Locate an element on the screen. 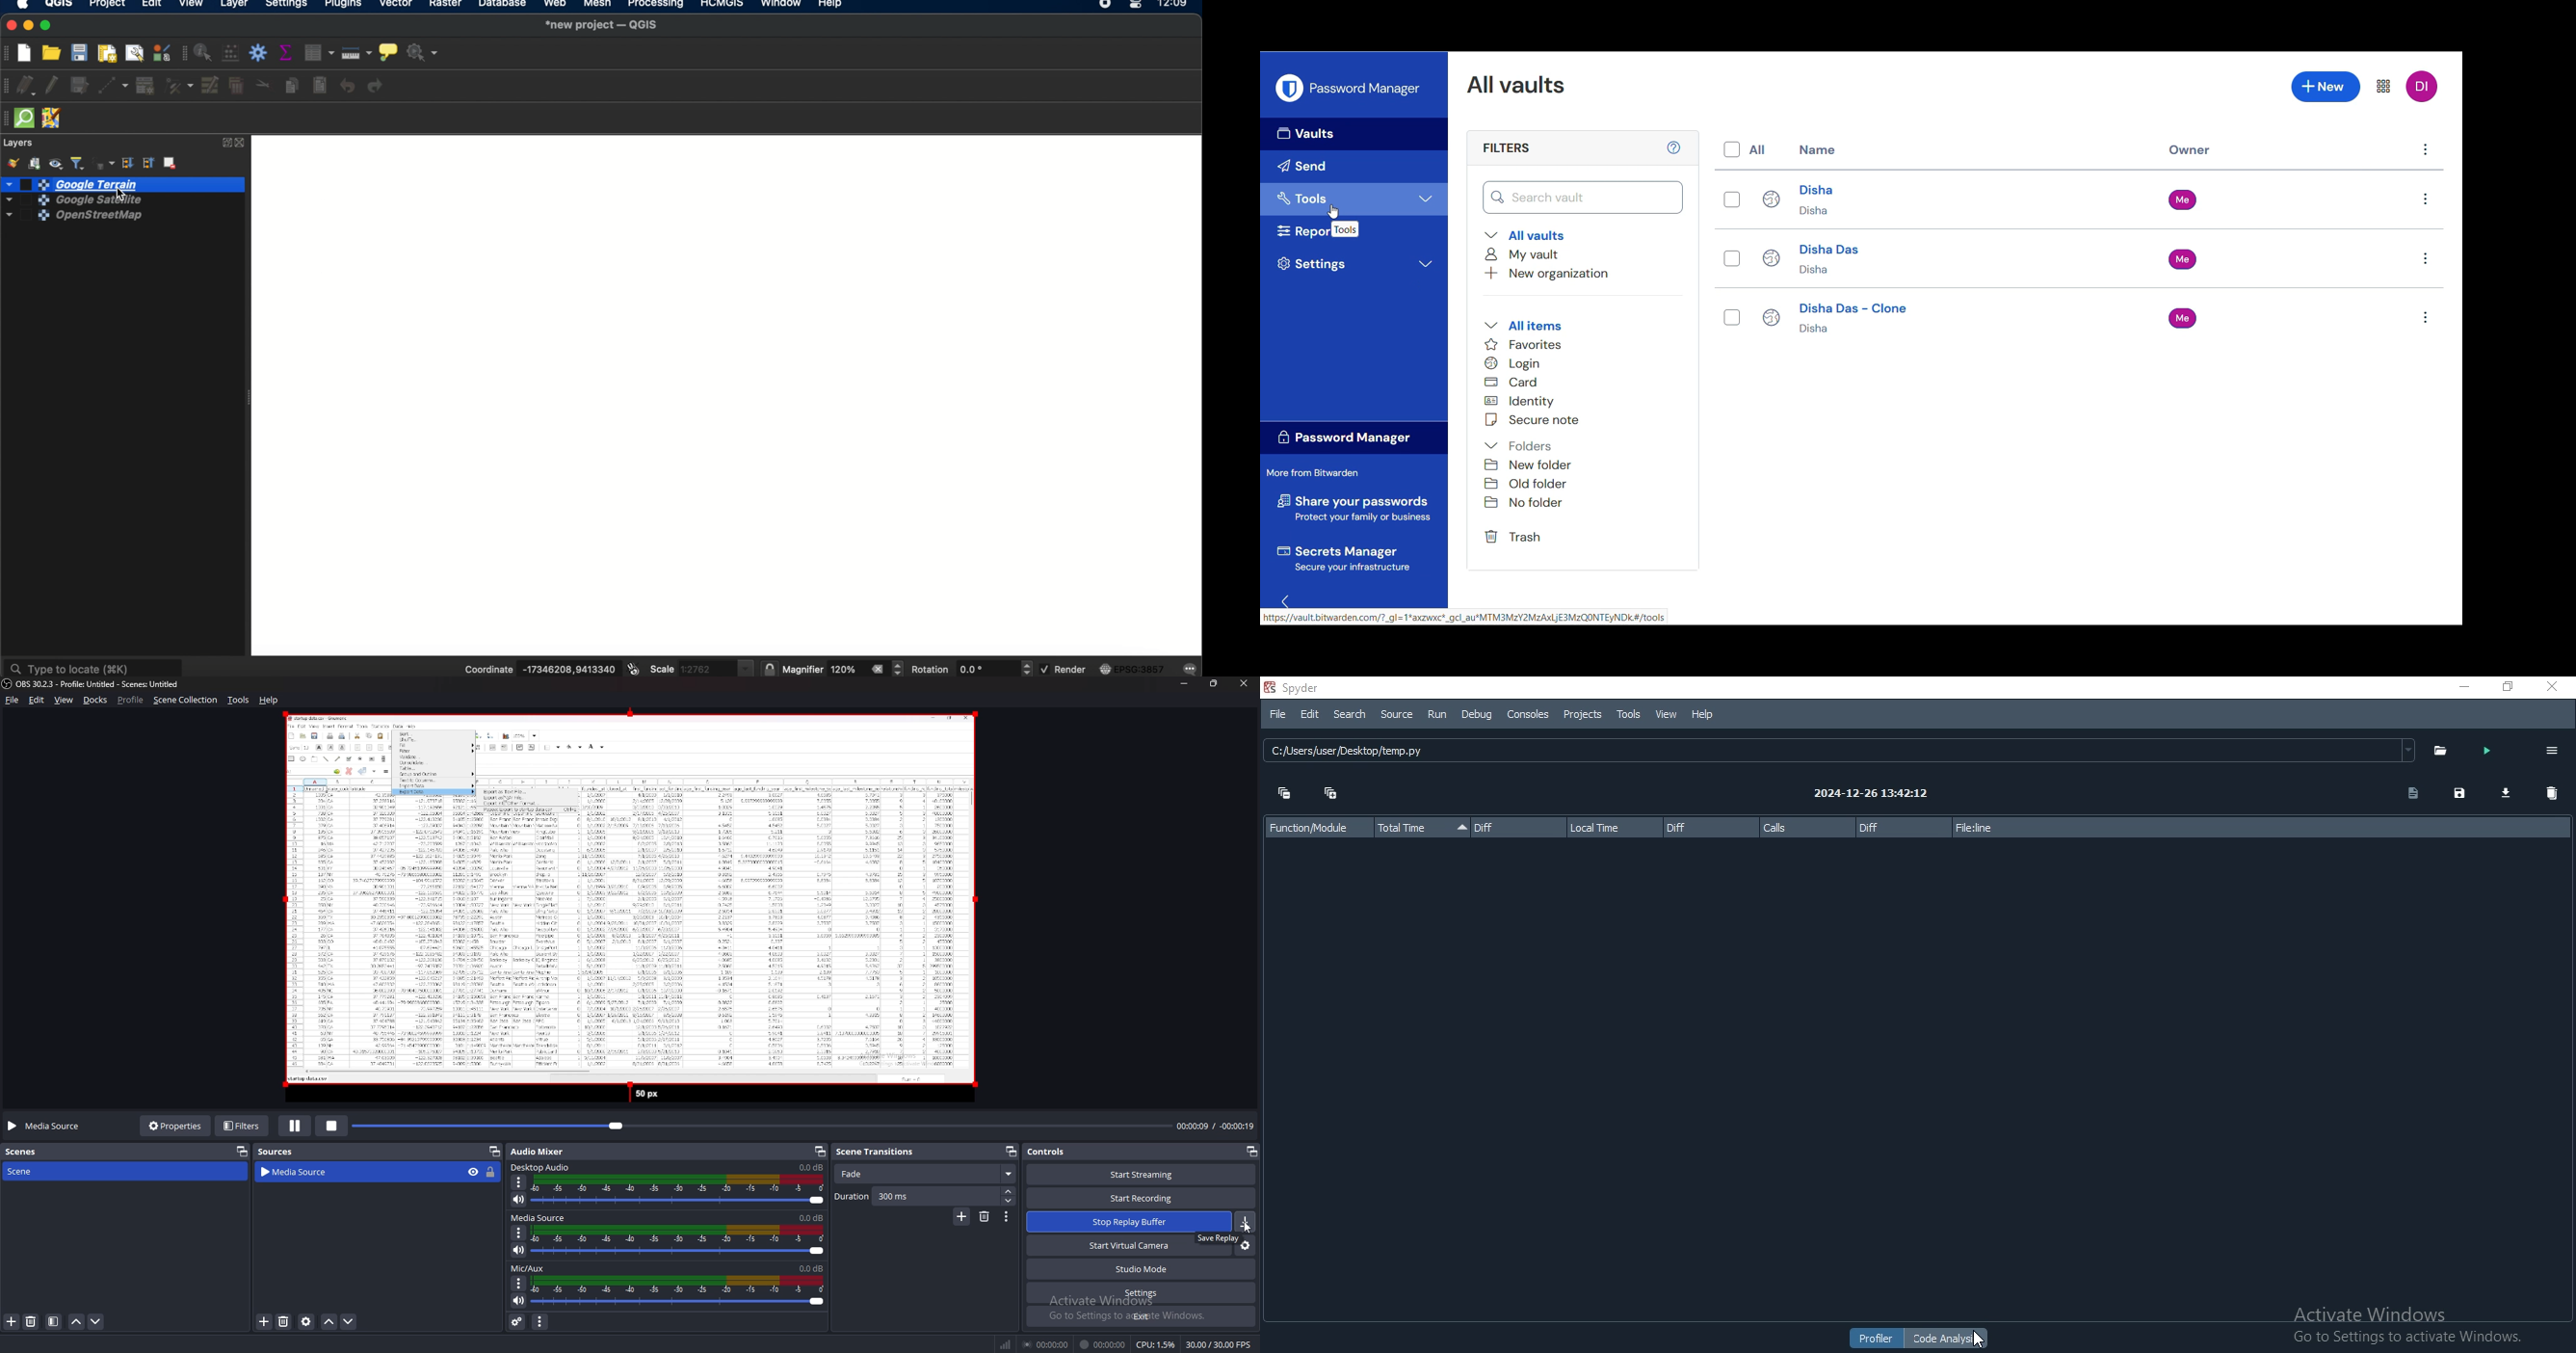  copy features is located at coordinates (291, 85).